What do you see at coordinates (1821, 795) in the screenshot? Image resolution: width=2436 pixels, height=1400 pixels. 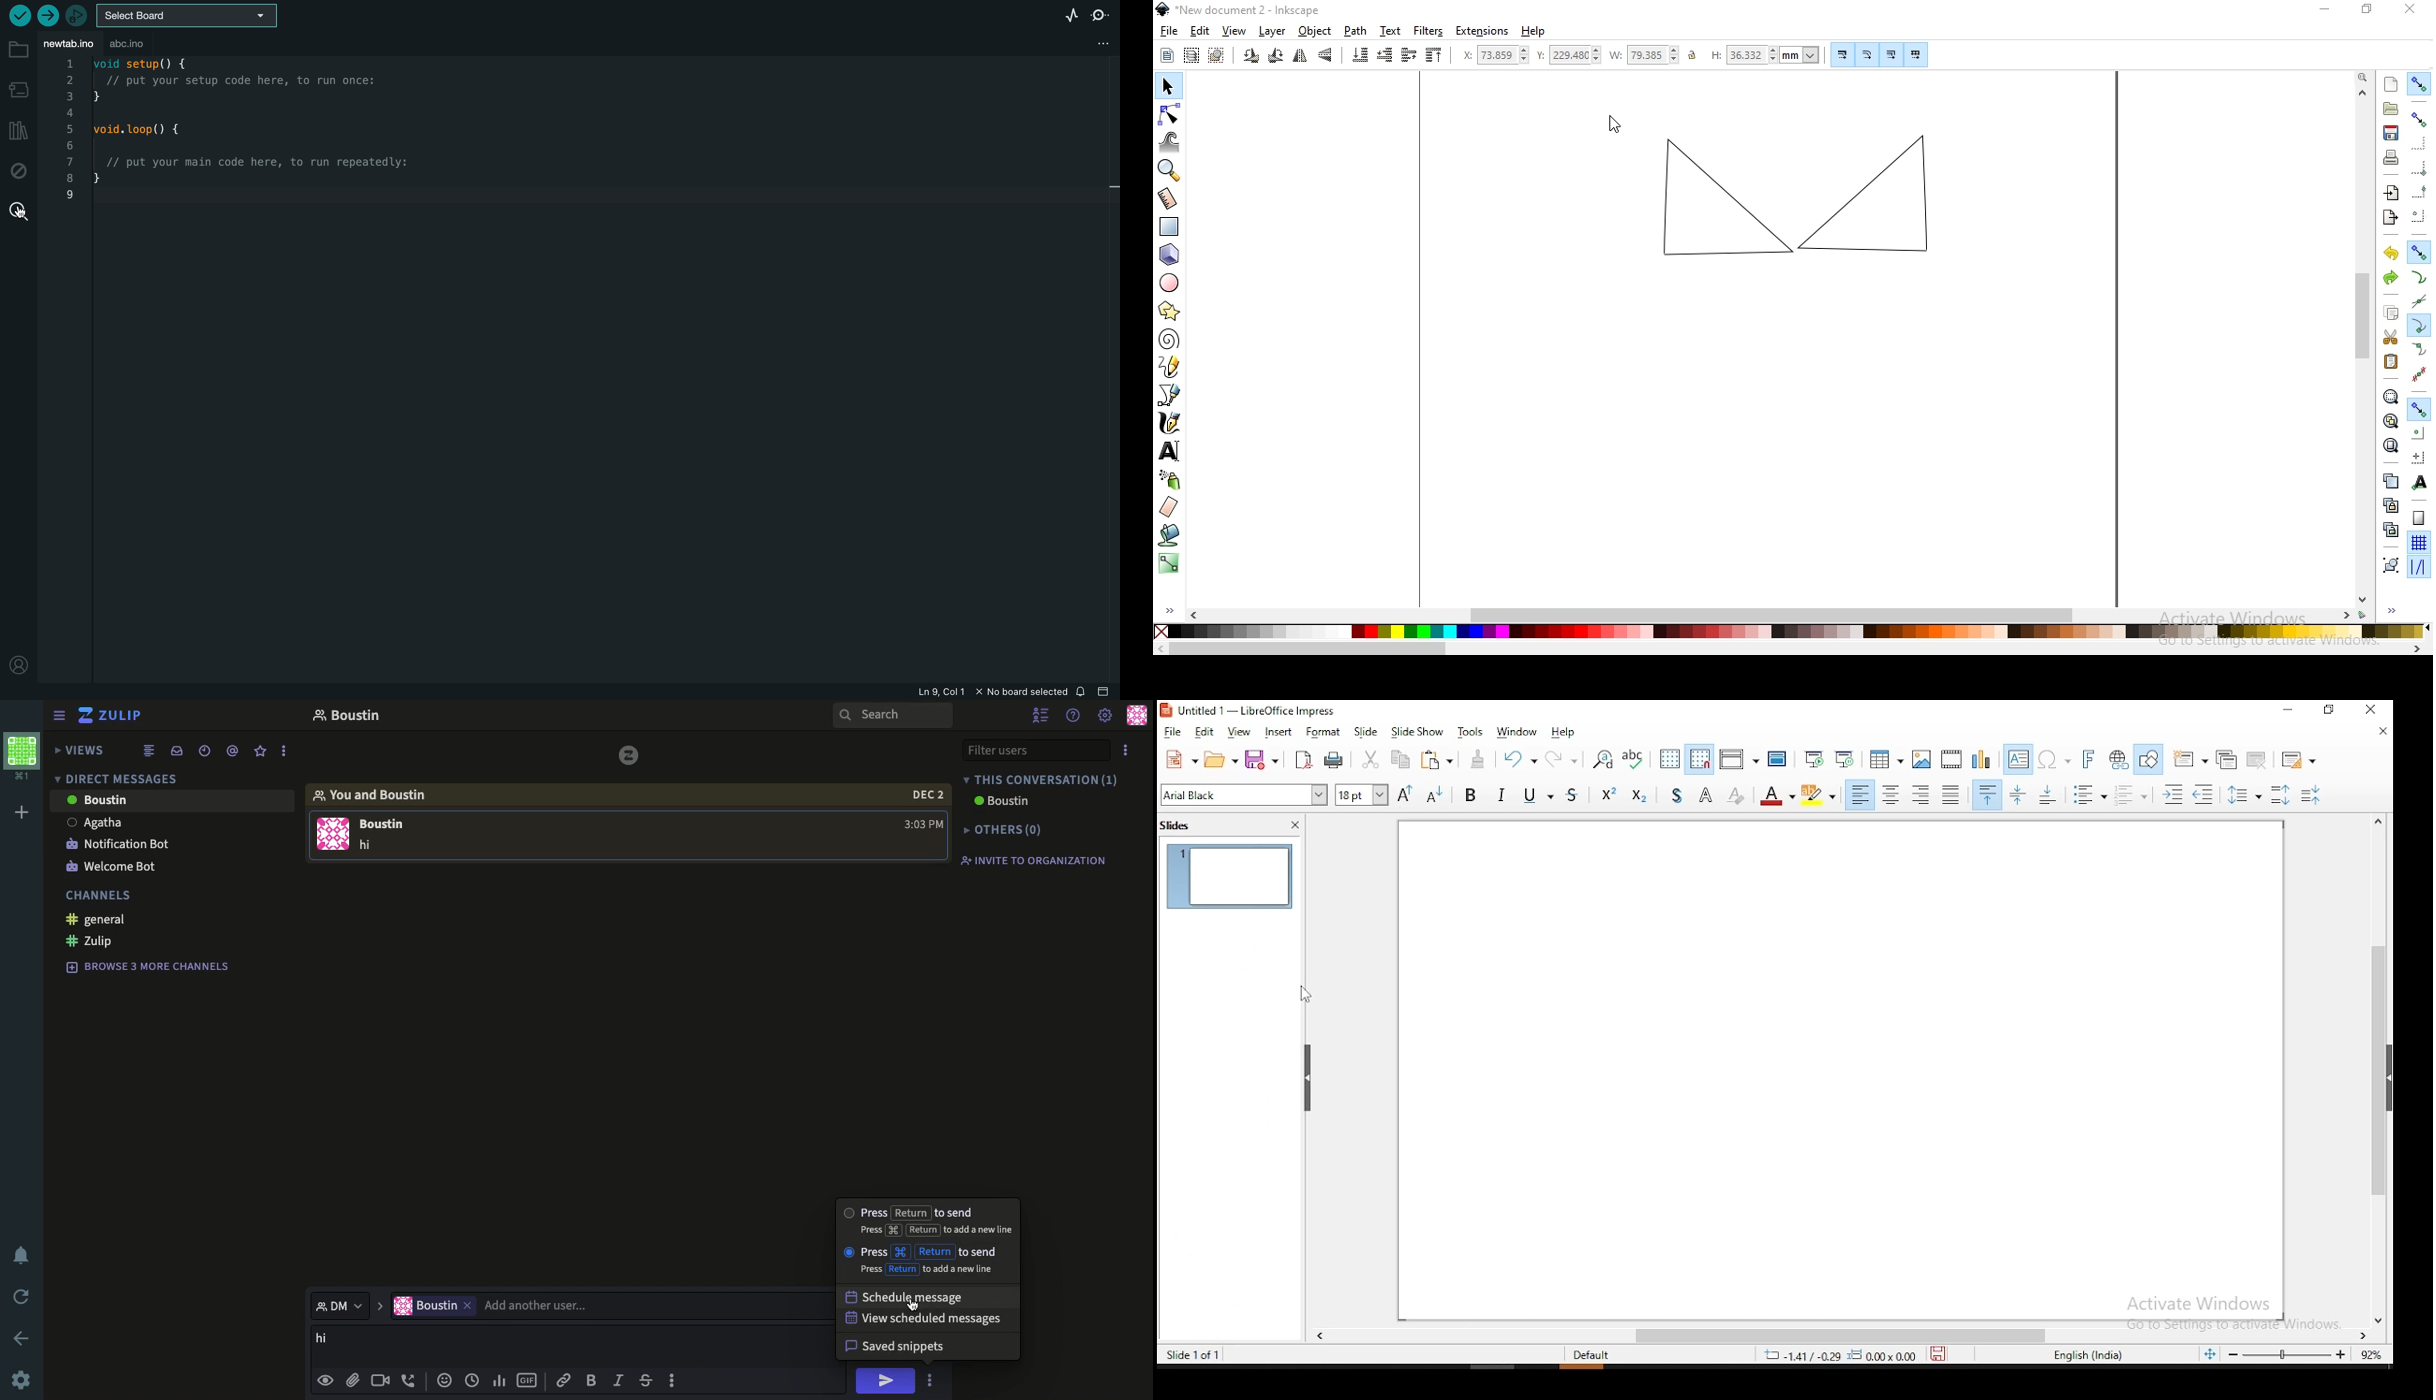 I see `character highlighting color` at bounding box center [1821, 795].